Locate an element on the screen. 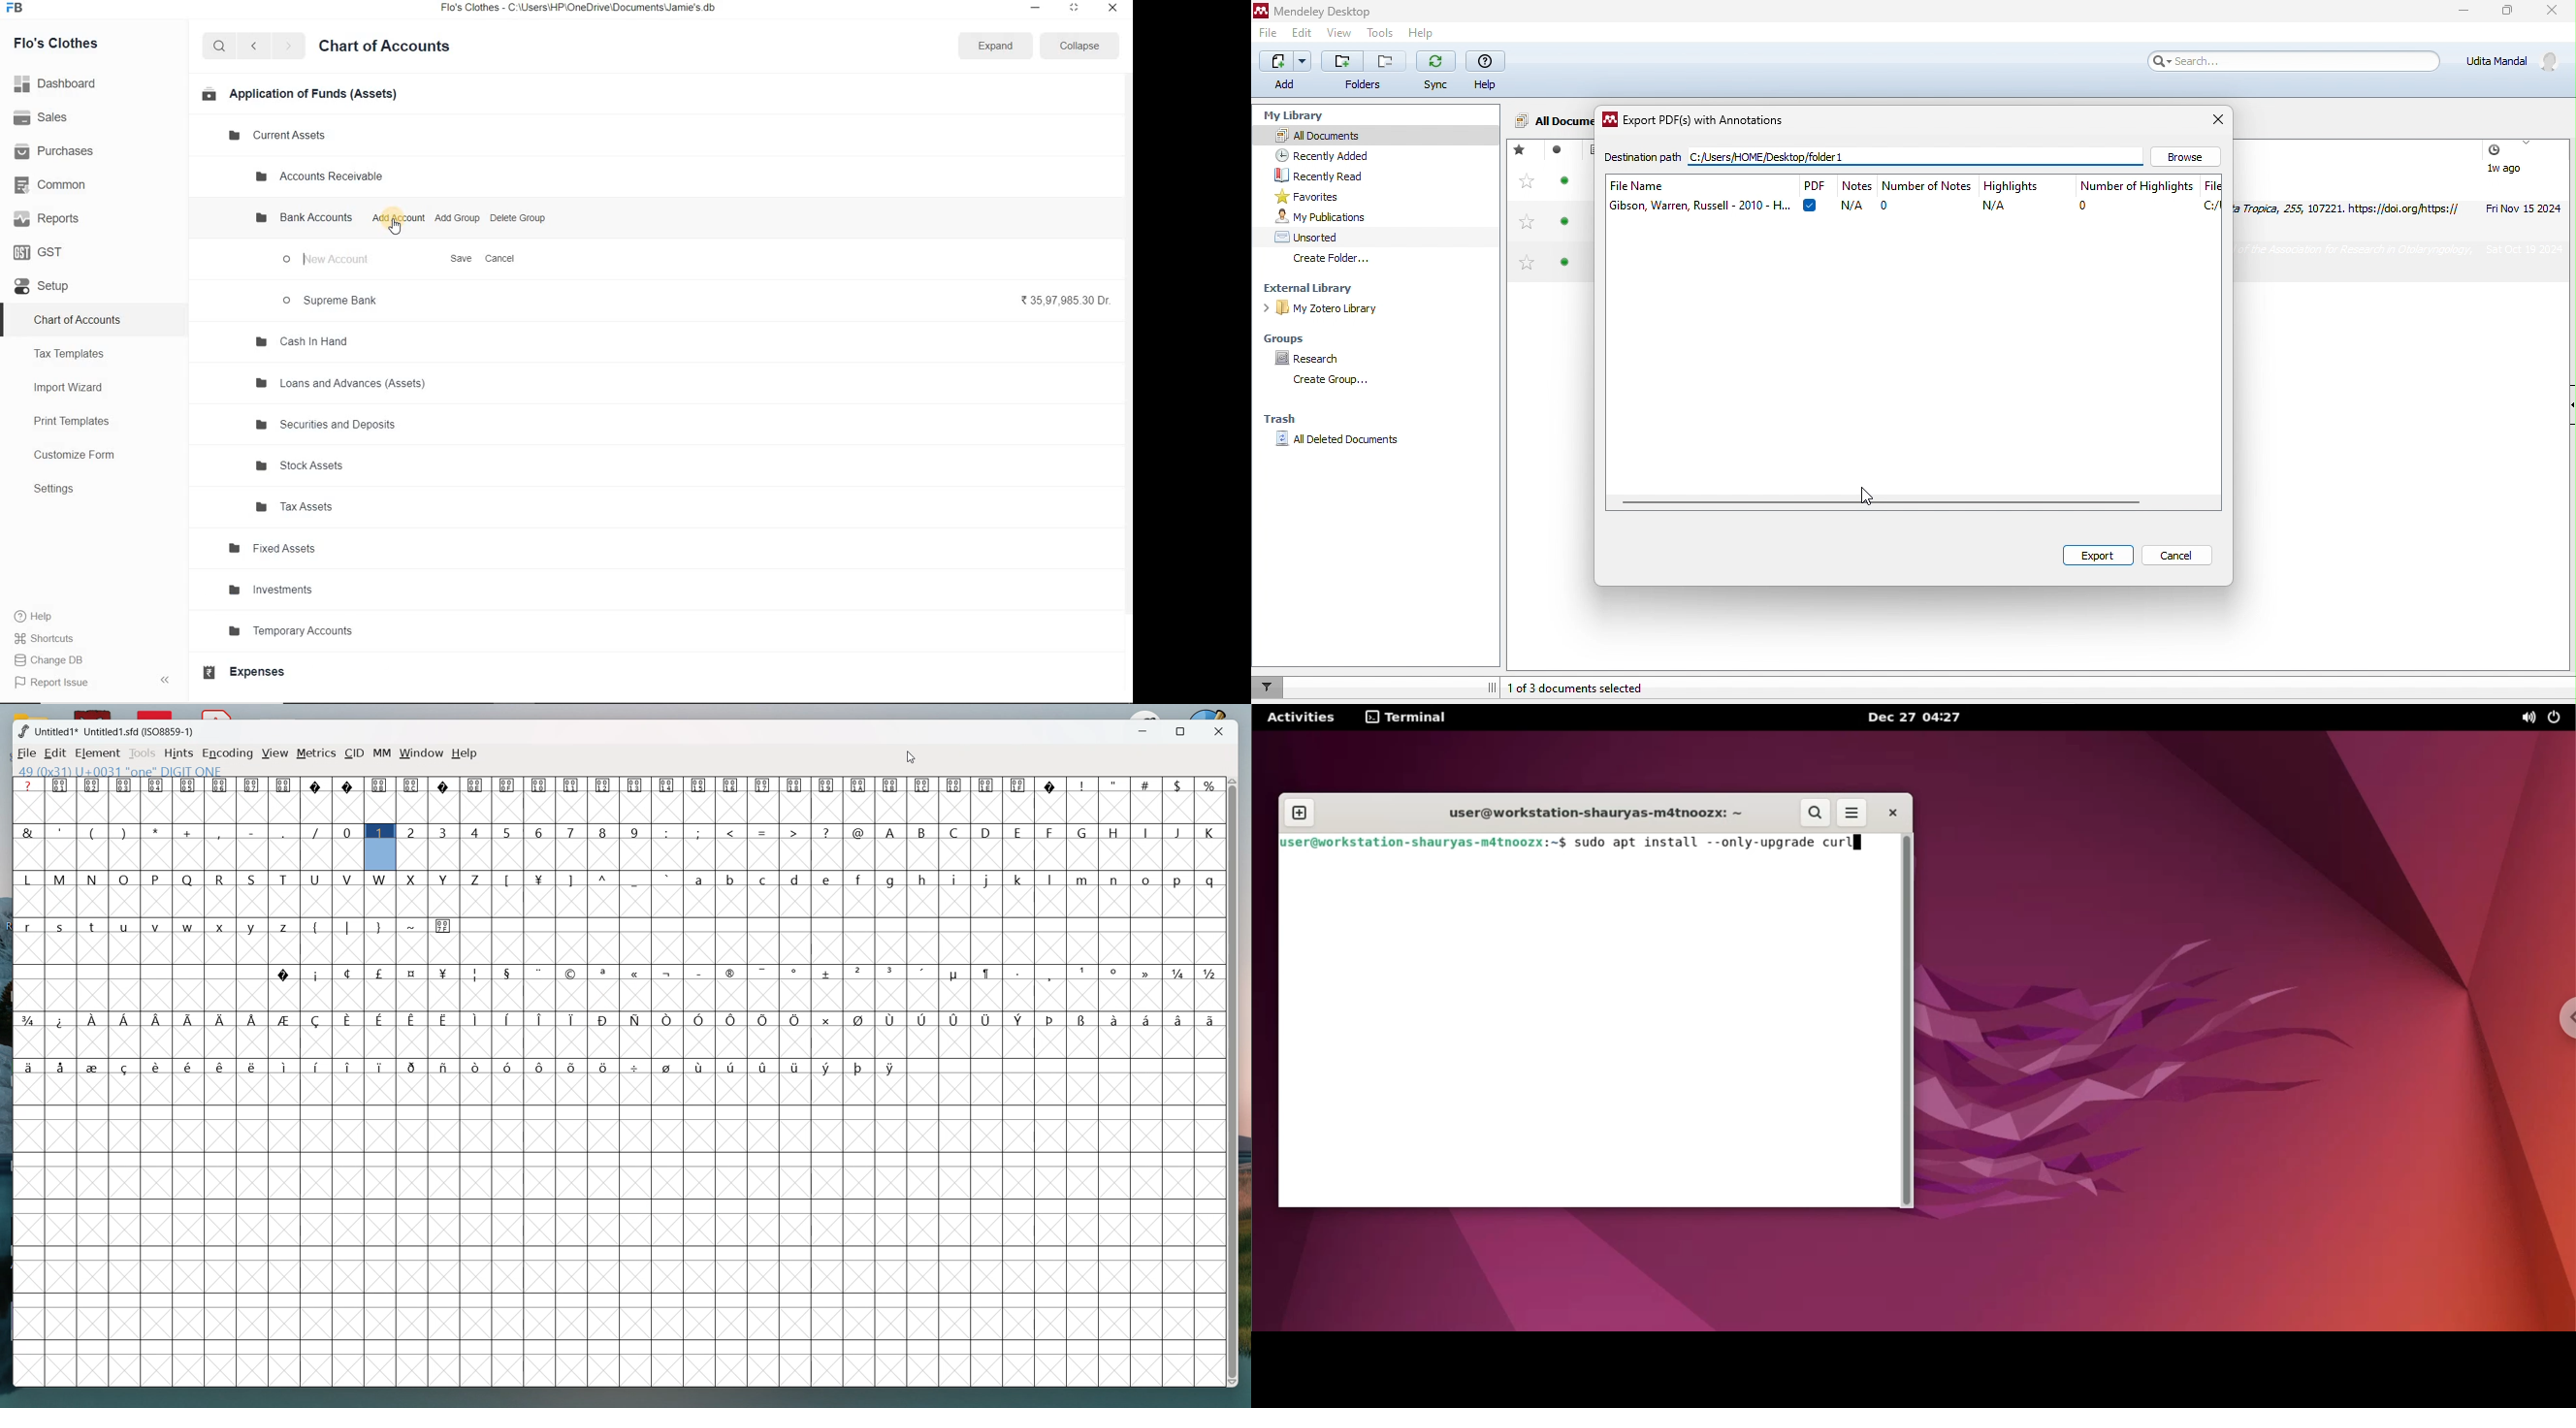 The height and width of the screenshot is (1428, 2576). terminal is located at coordinates (1406, 717).